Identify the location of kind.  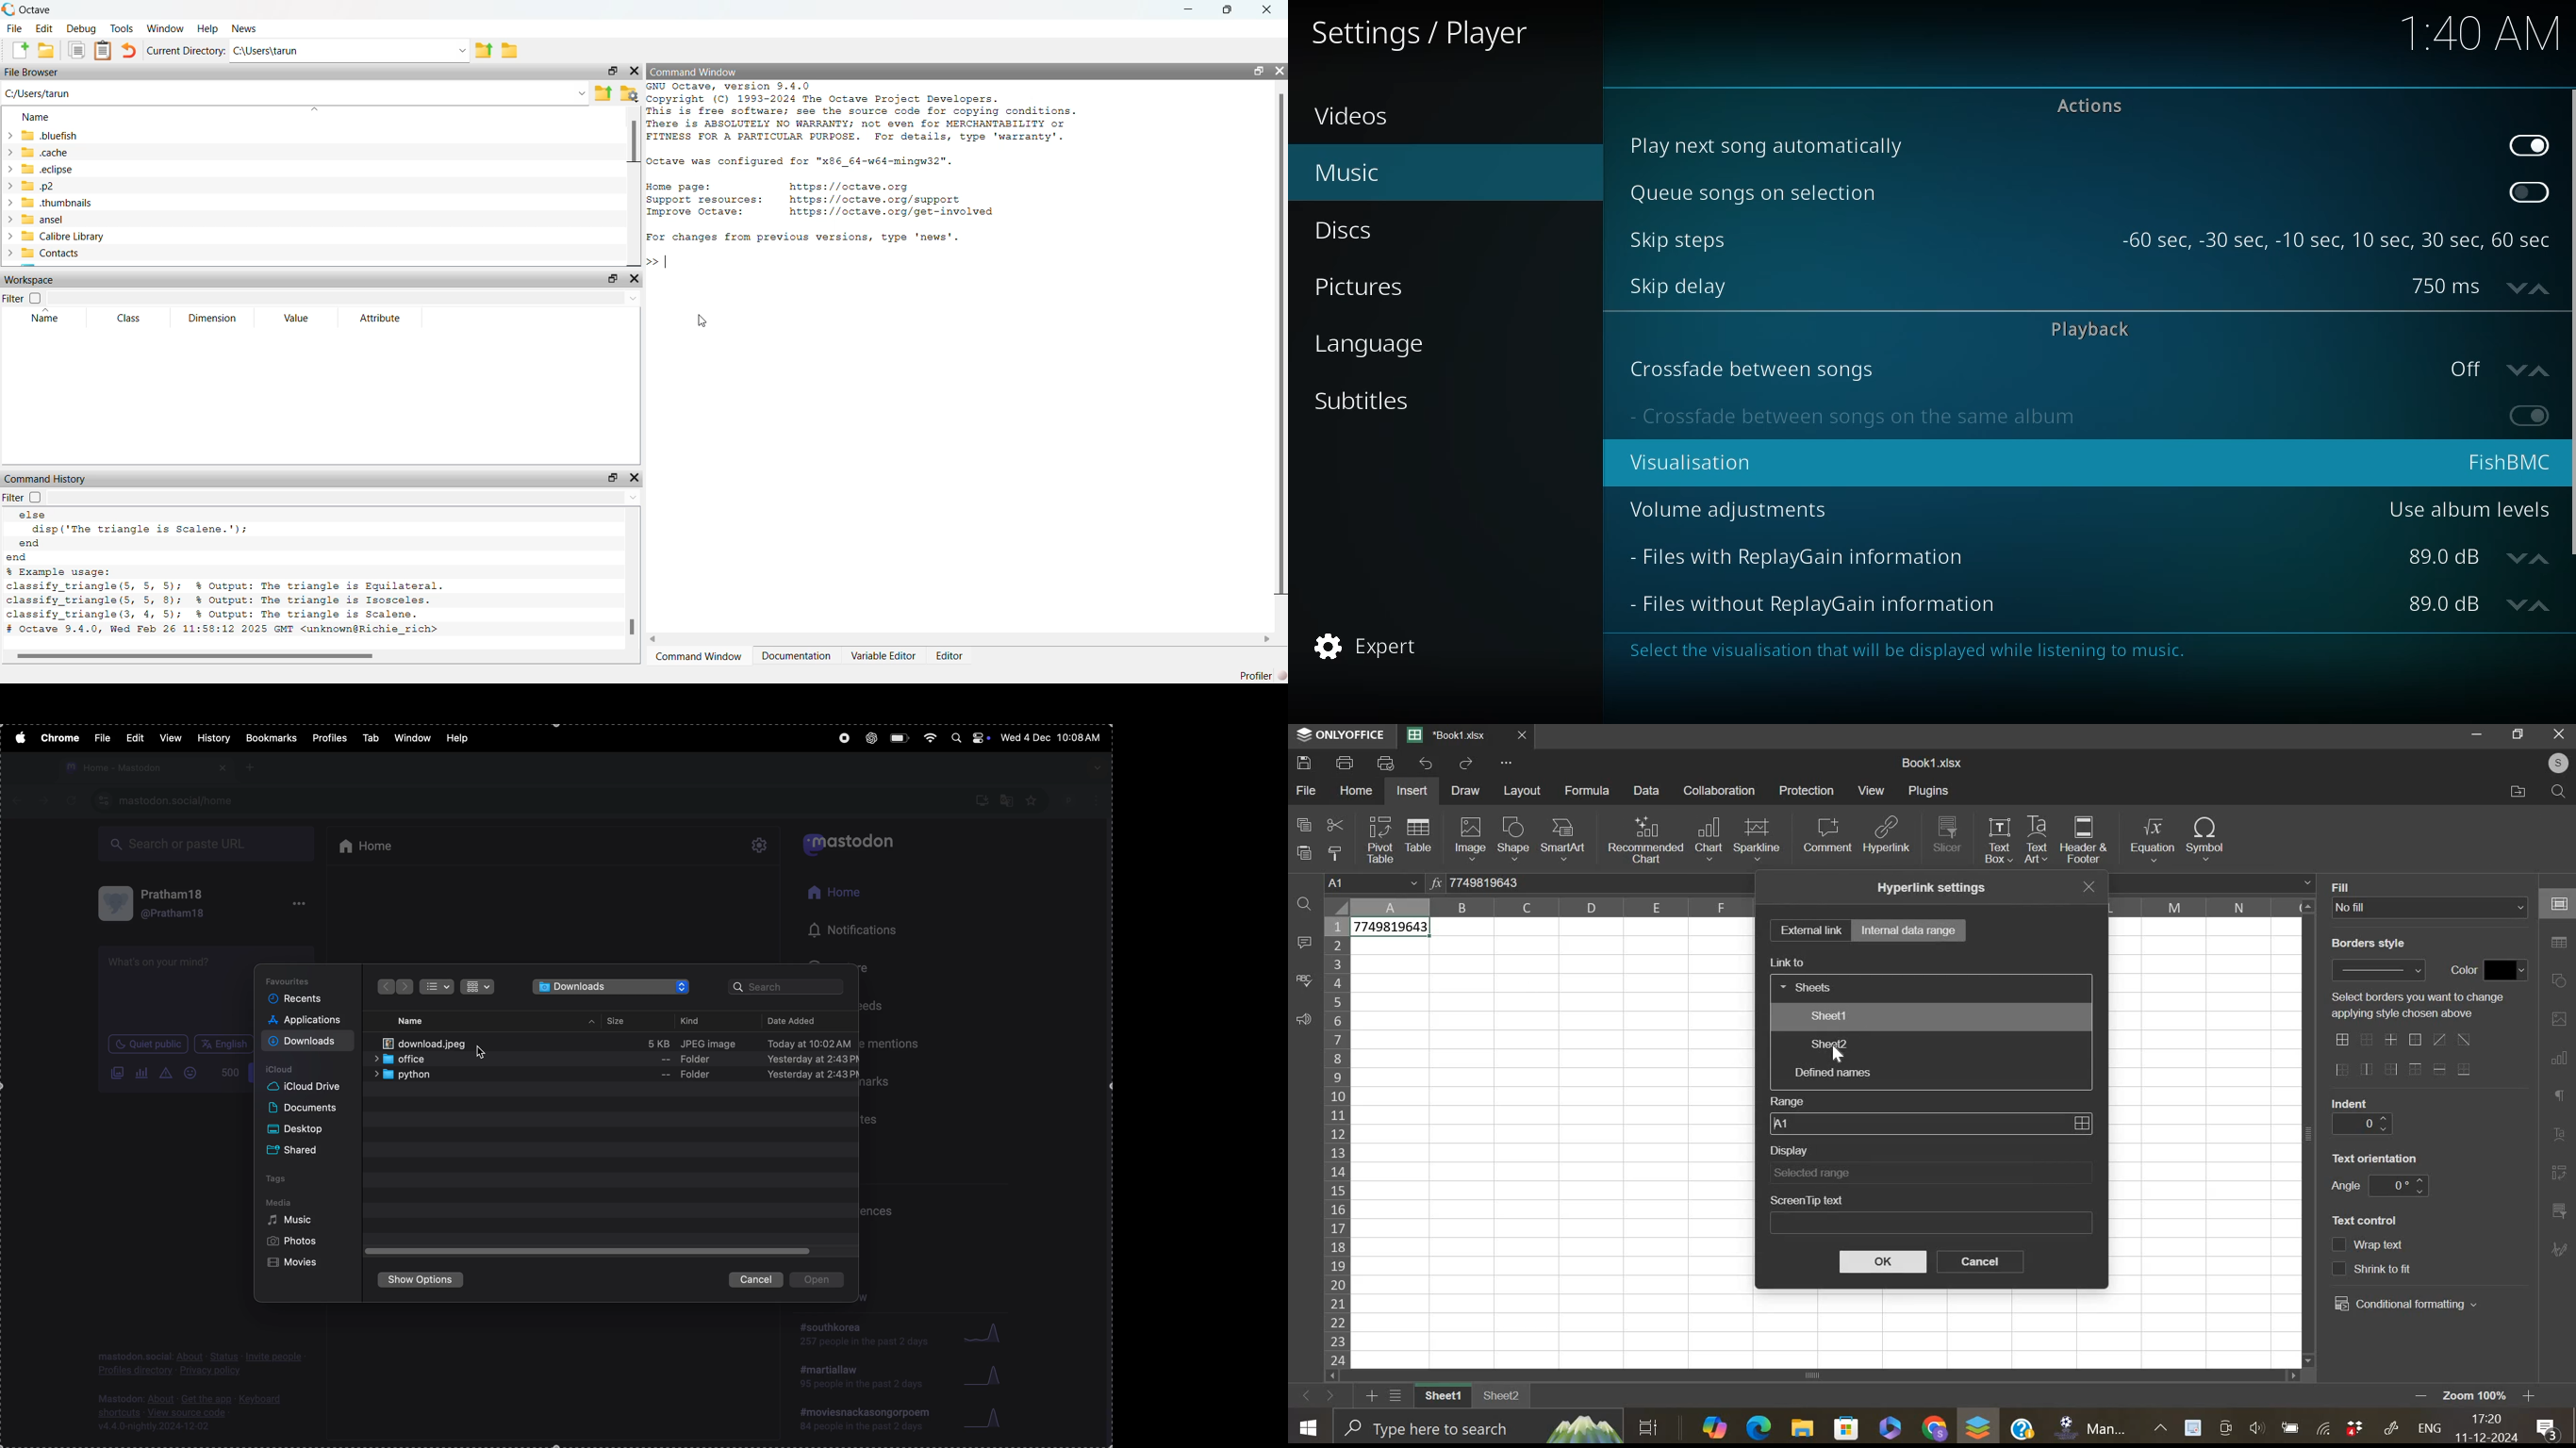
(695, 1020).